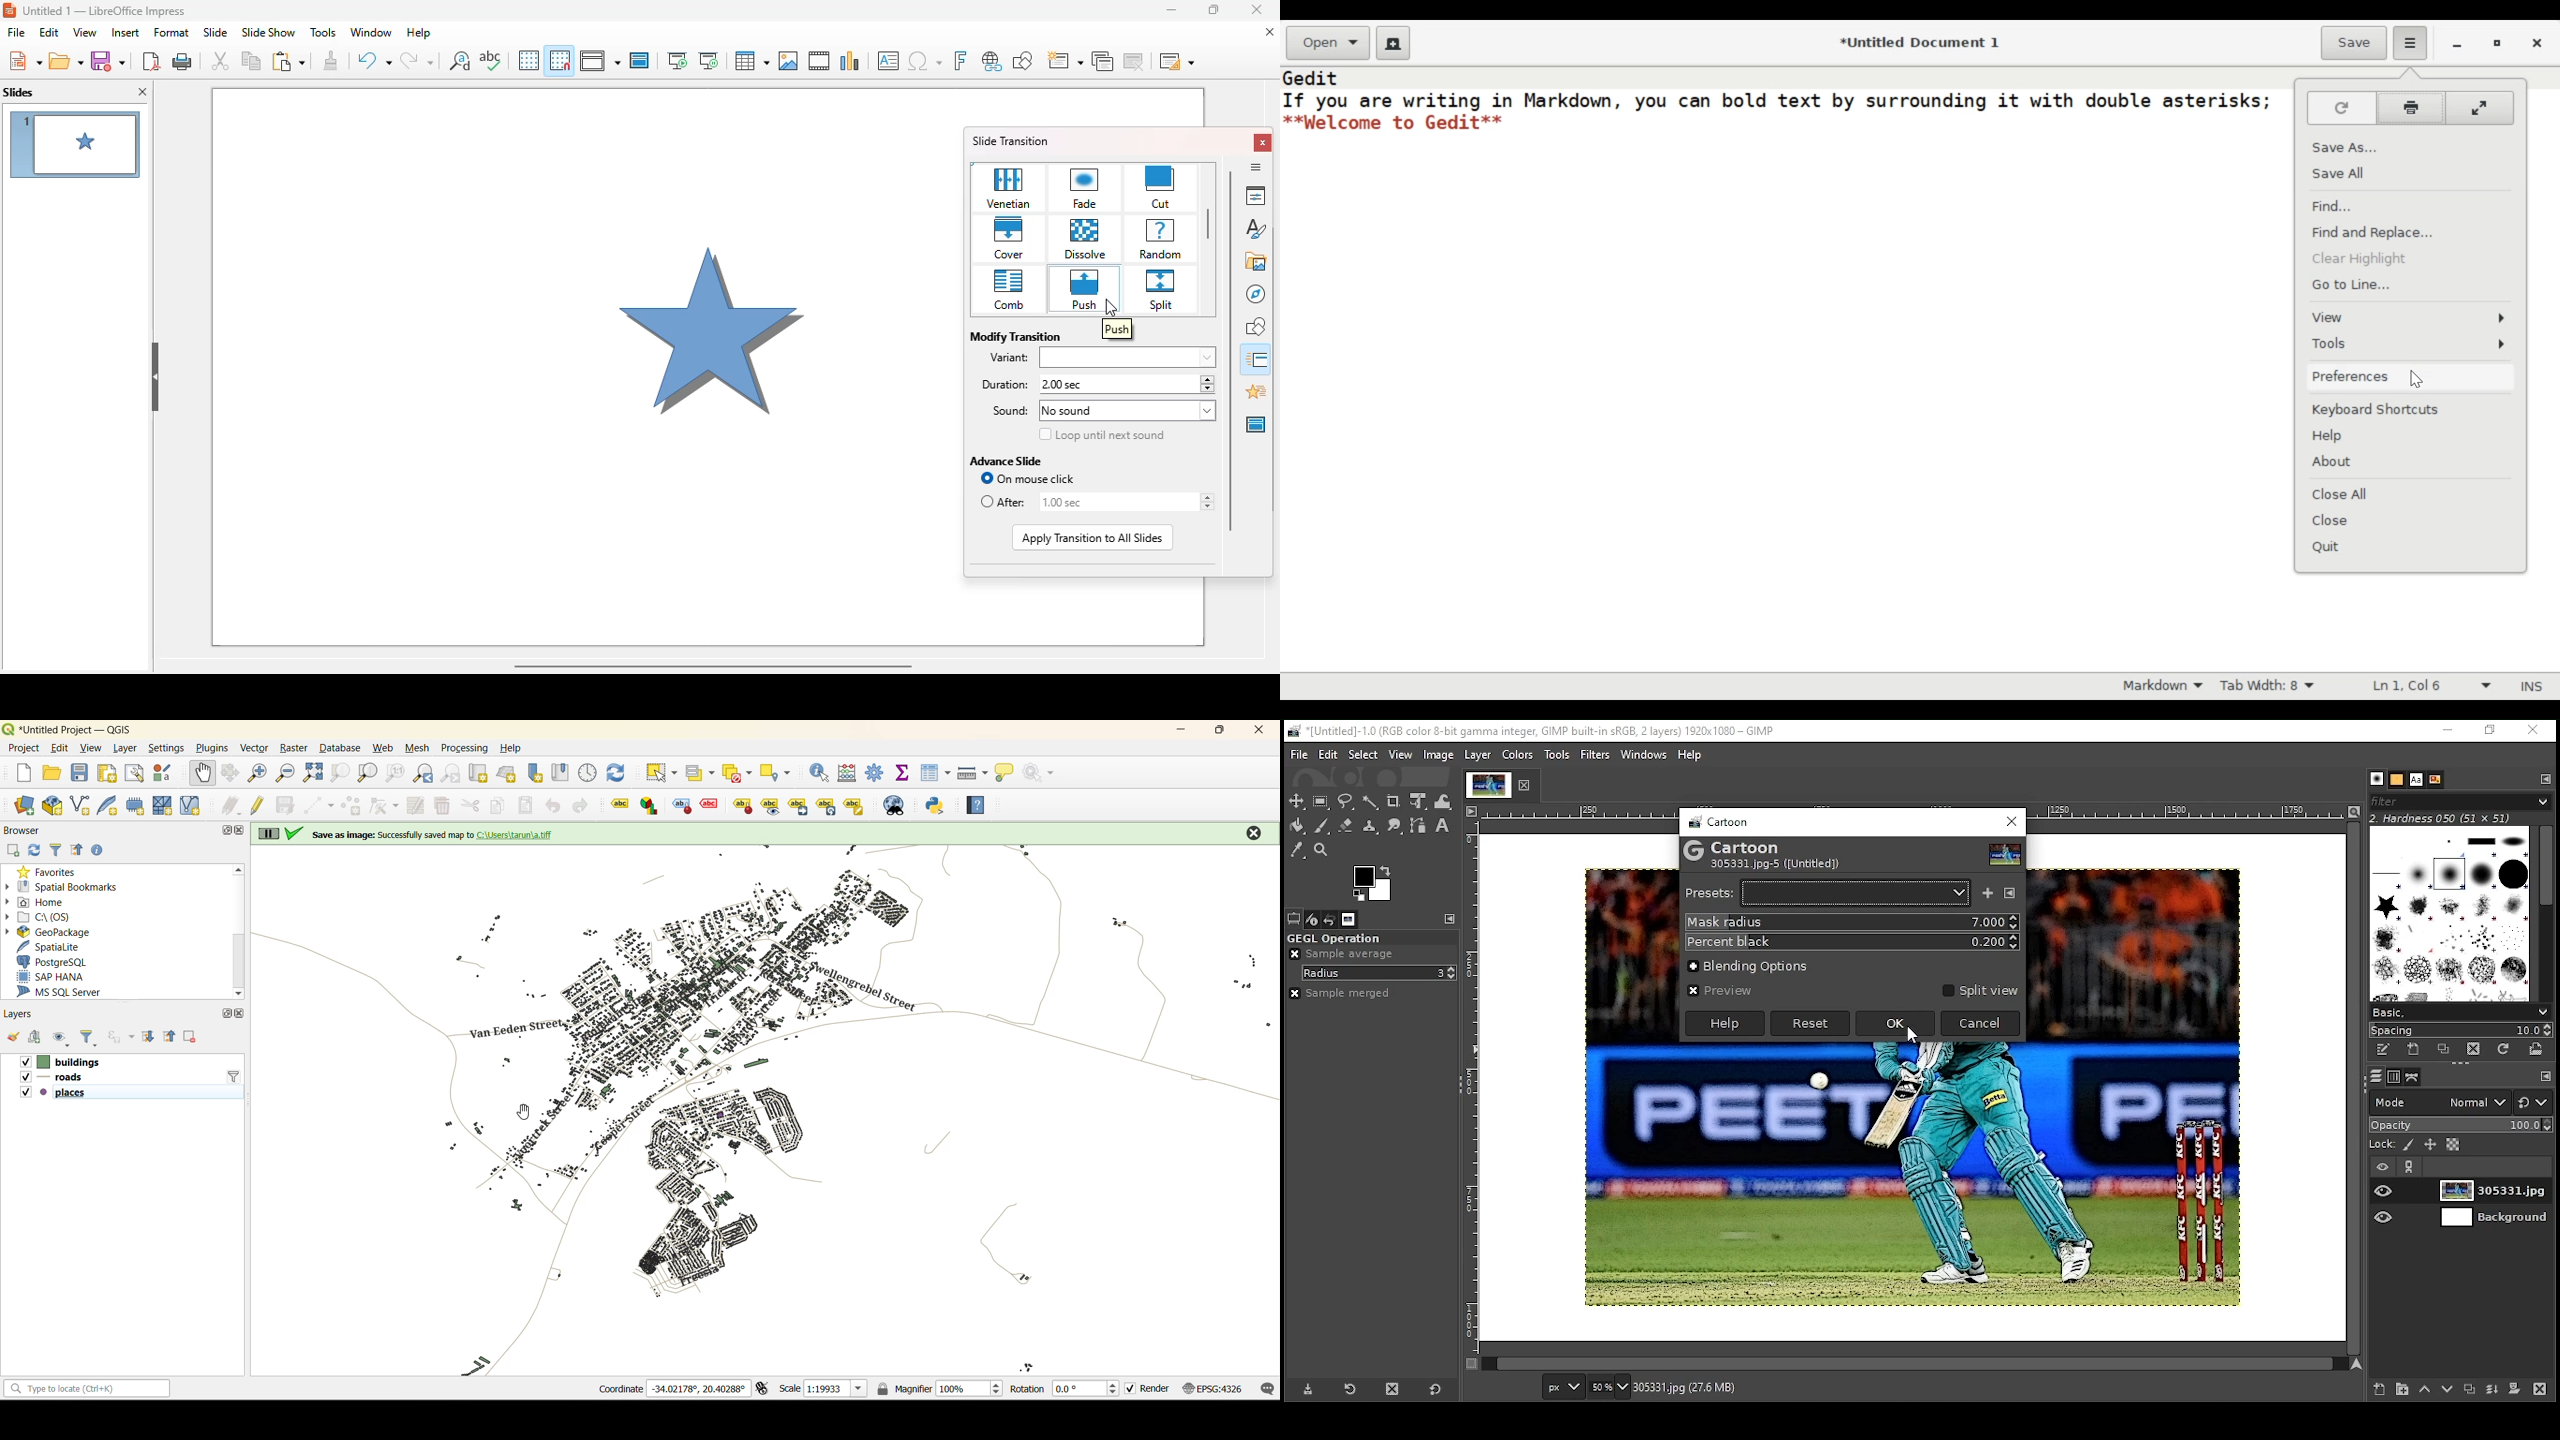 The image size is (2576, 1456). Describe the element at coordinates (490, 59) in the screenshot. I see `spelling` at that location.